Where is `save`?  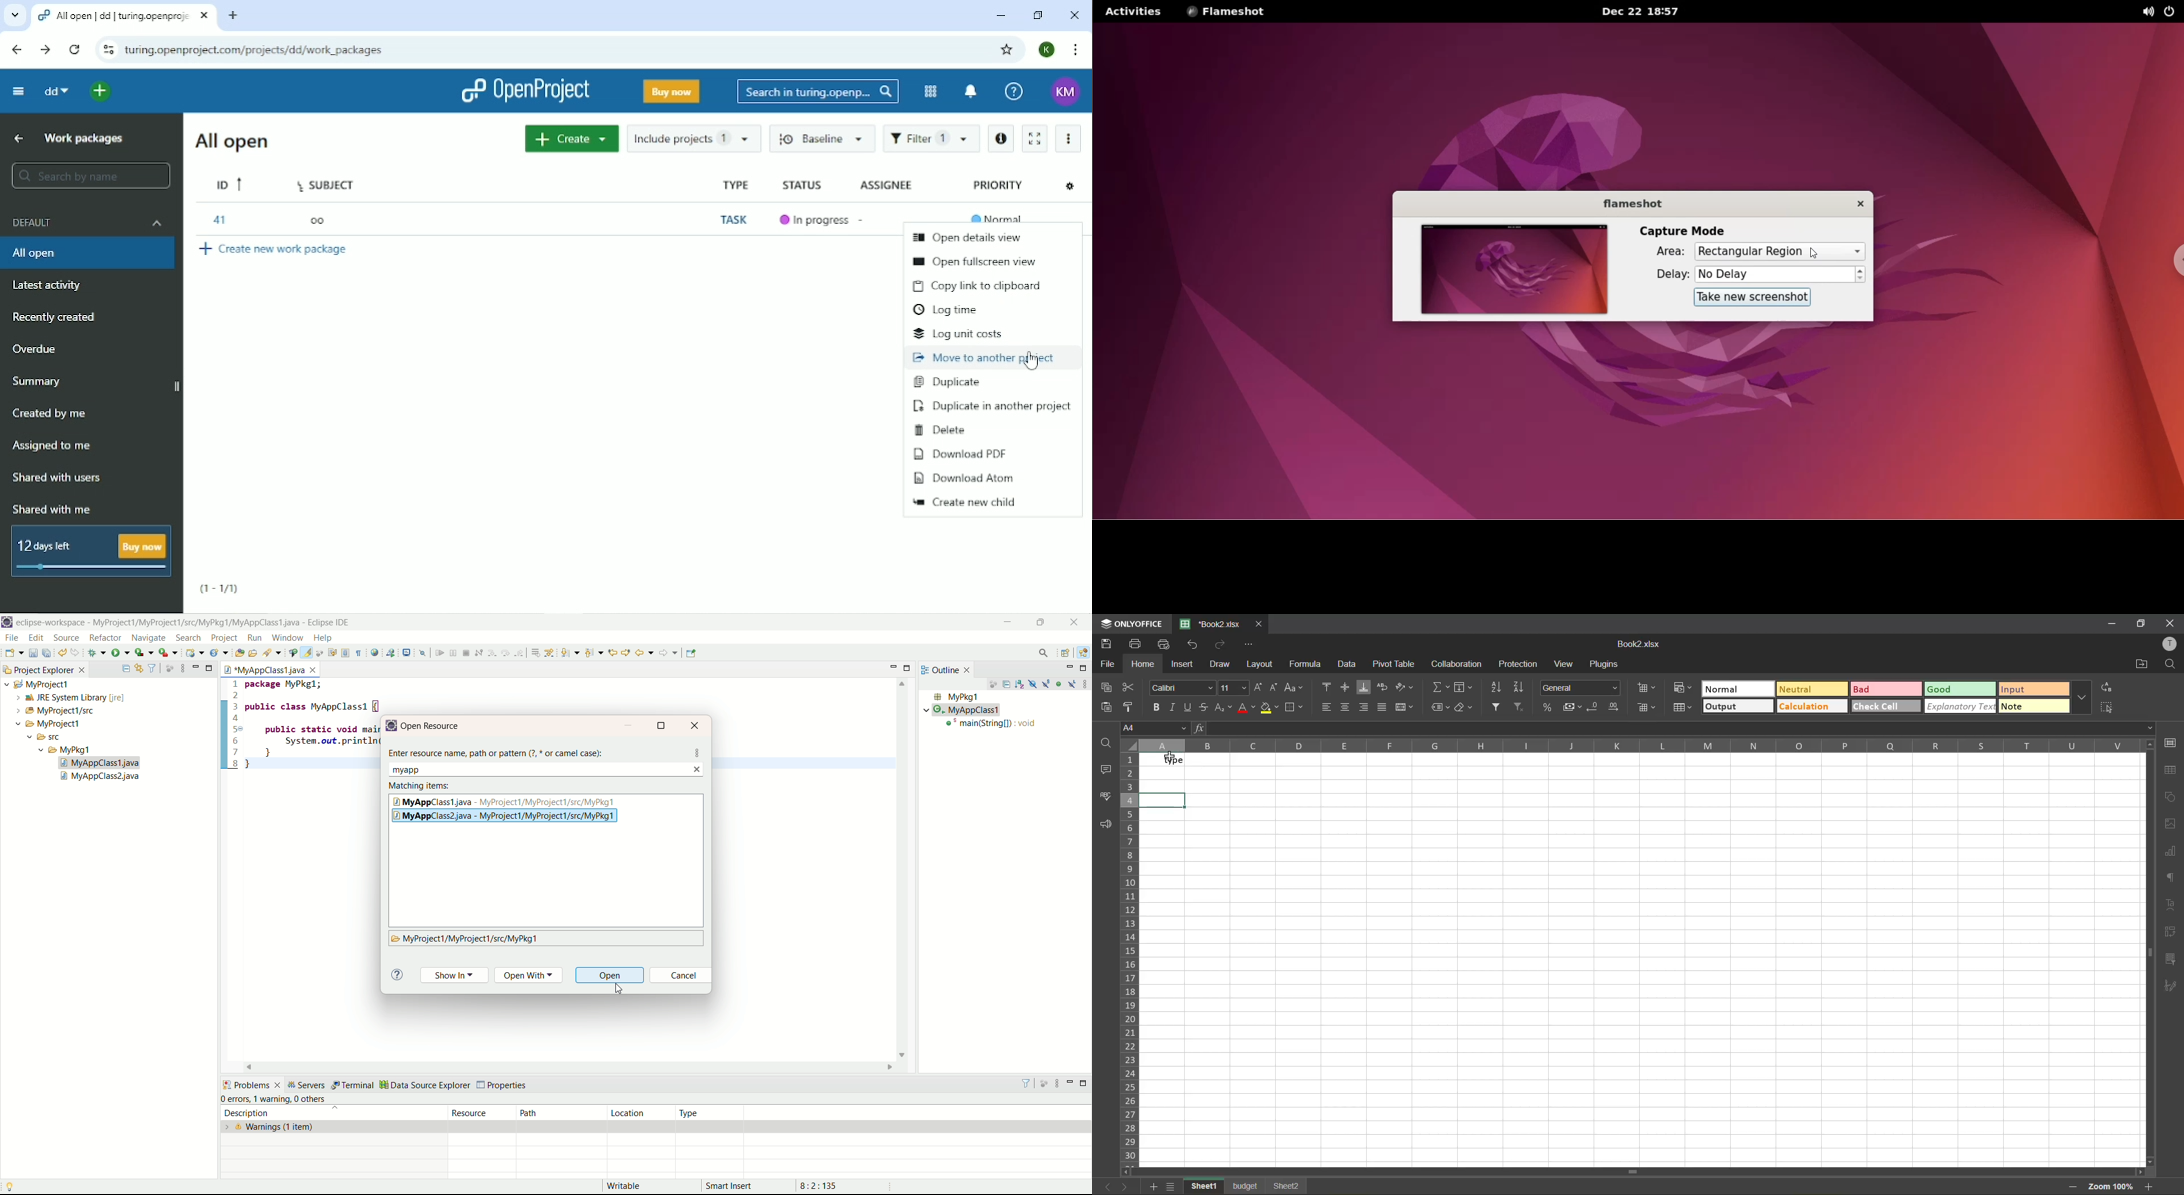 save is located at coordinates (1106, 643).